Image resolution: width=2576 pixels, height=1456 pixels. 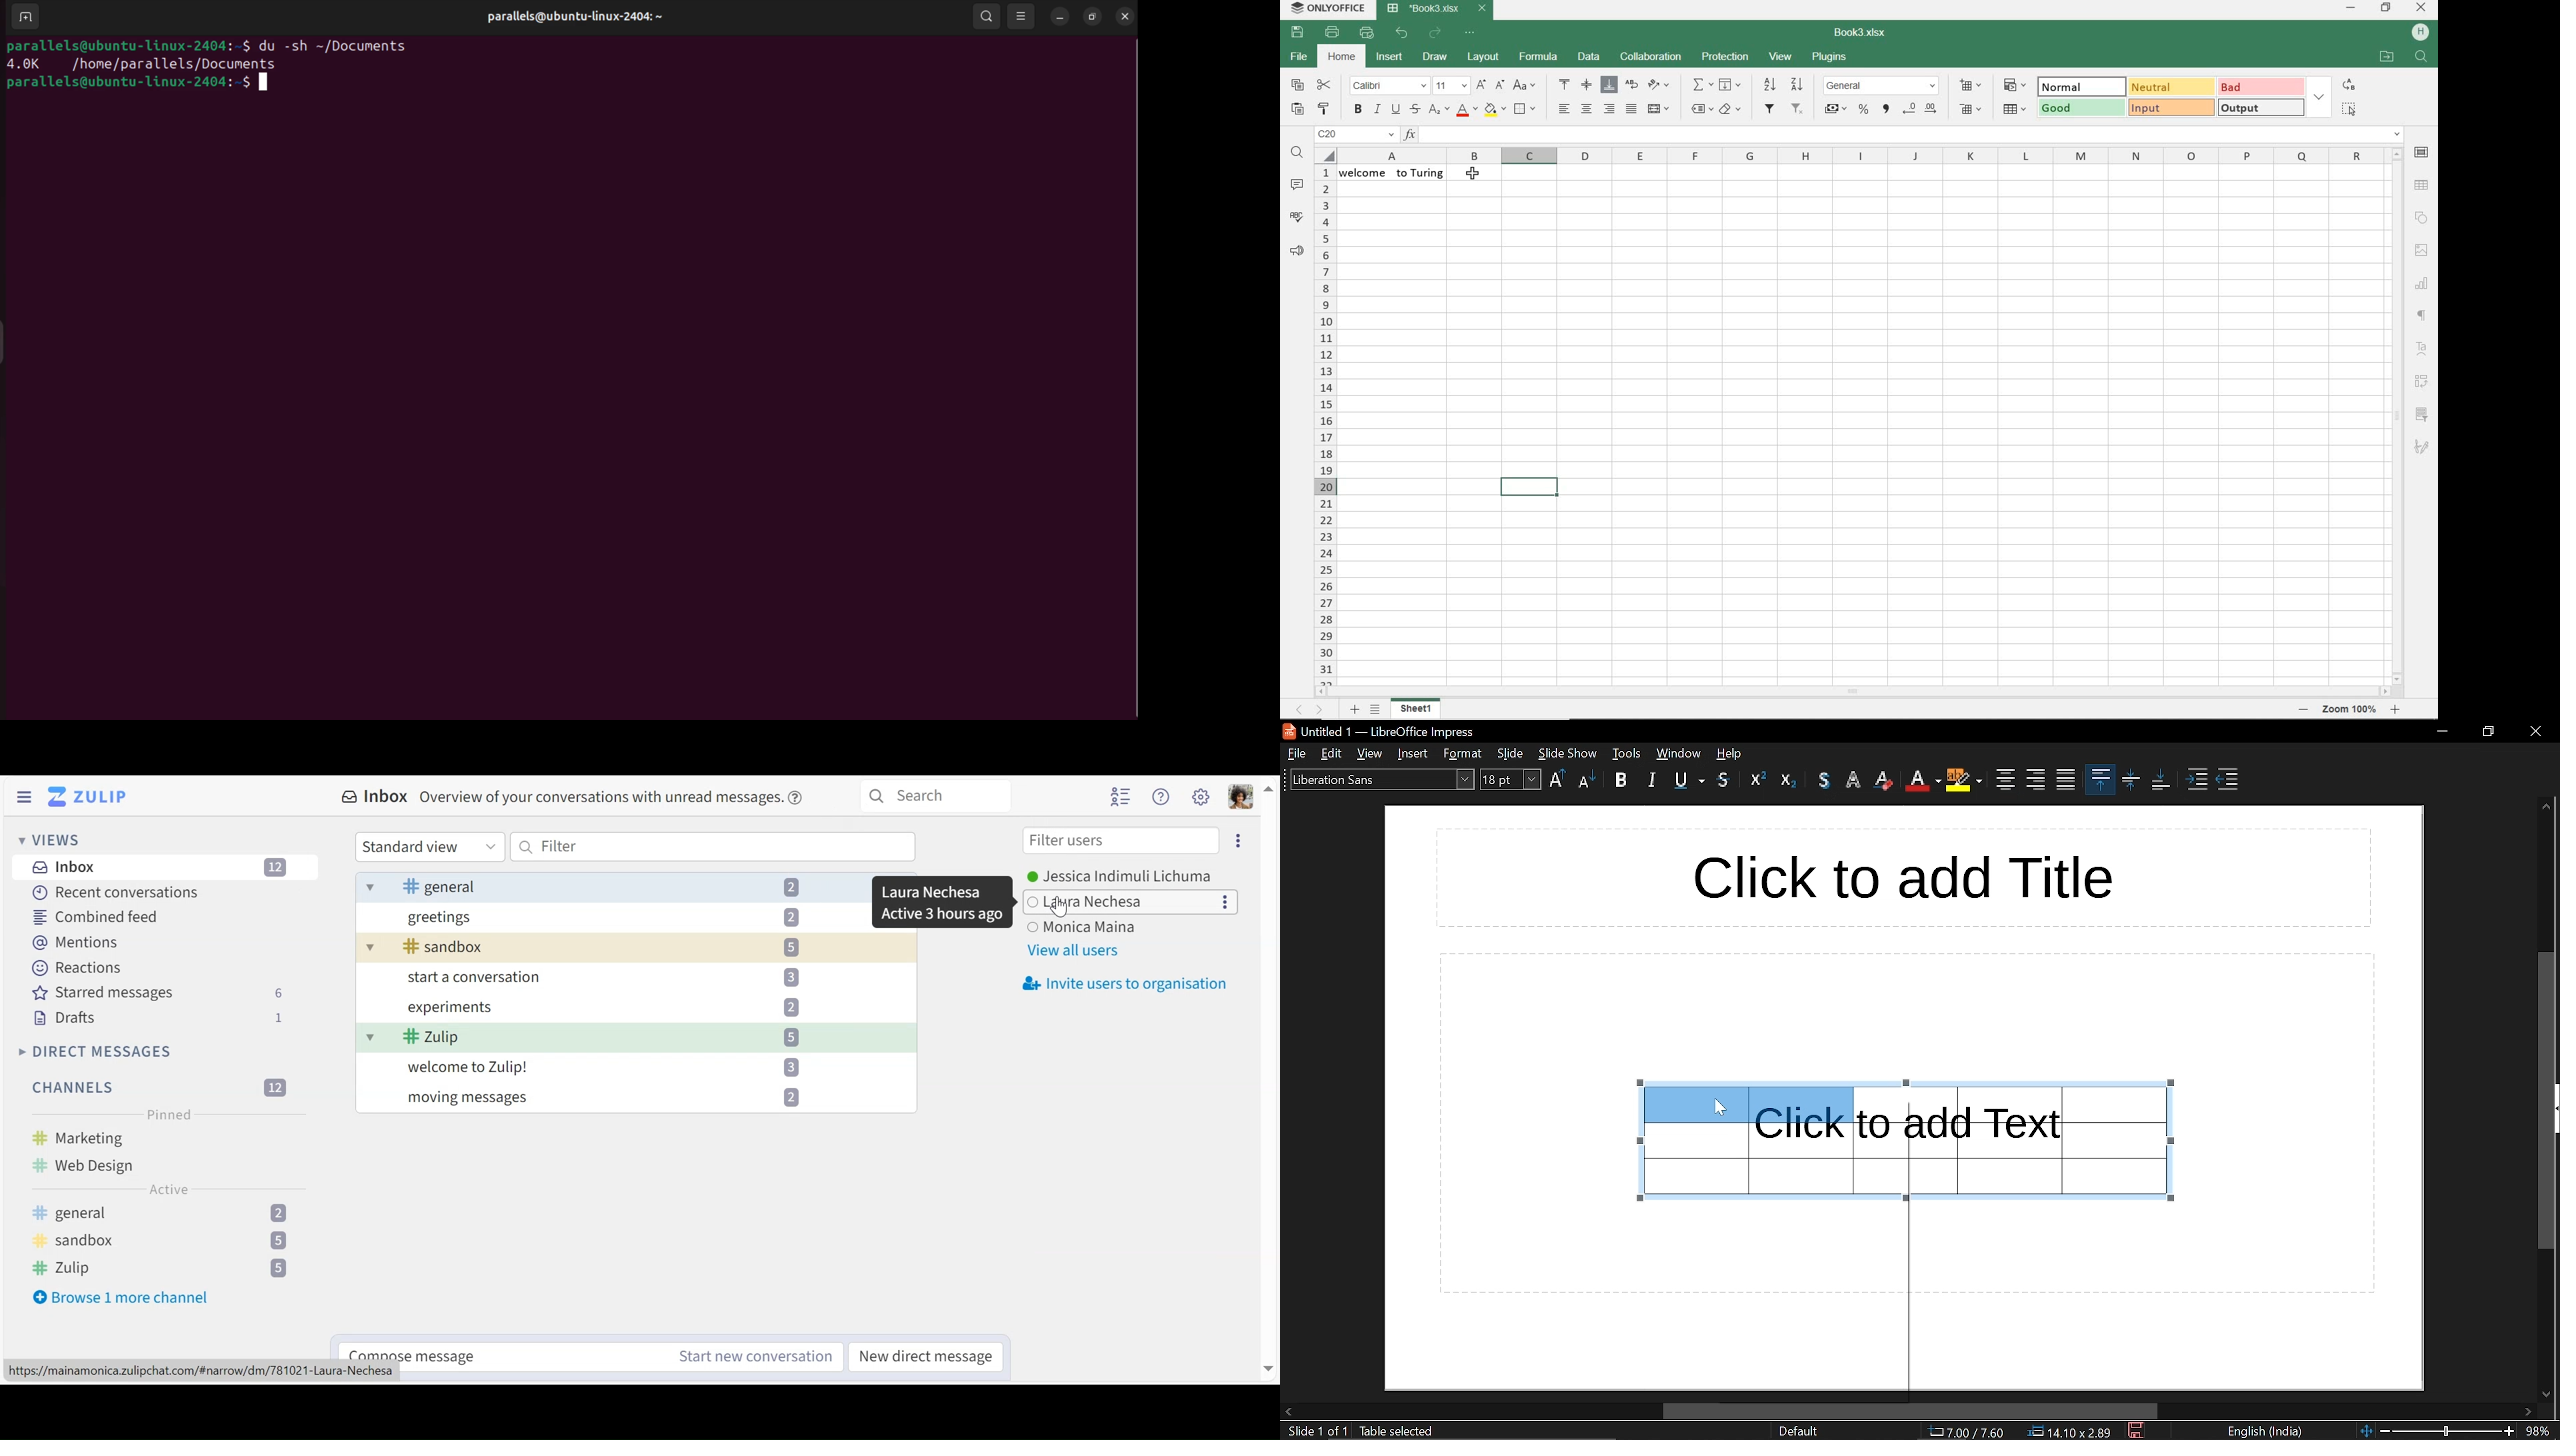 What do you see at coordinates (2160, 780) in the screenshot?
I see `align bottom` at bounding box center [2160, 780].